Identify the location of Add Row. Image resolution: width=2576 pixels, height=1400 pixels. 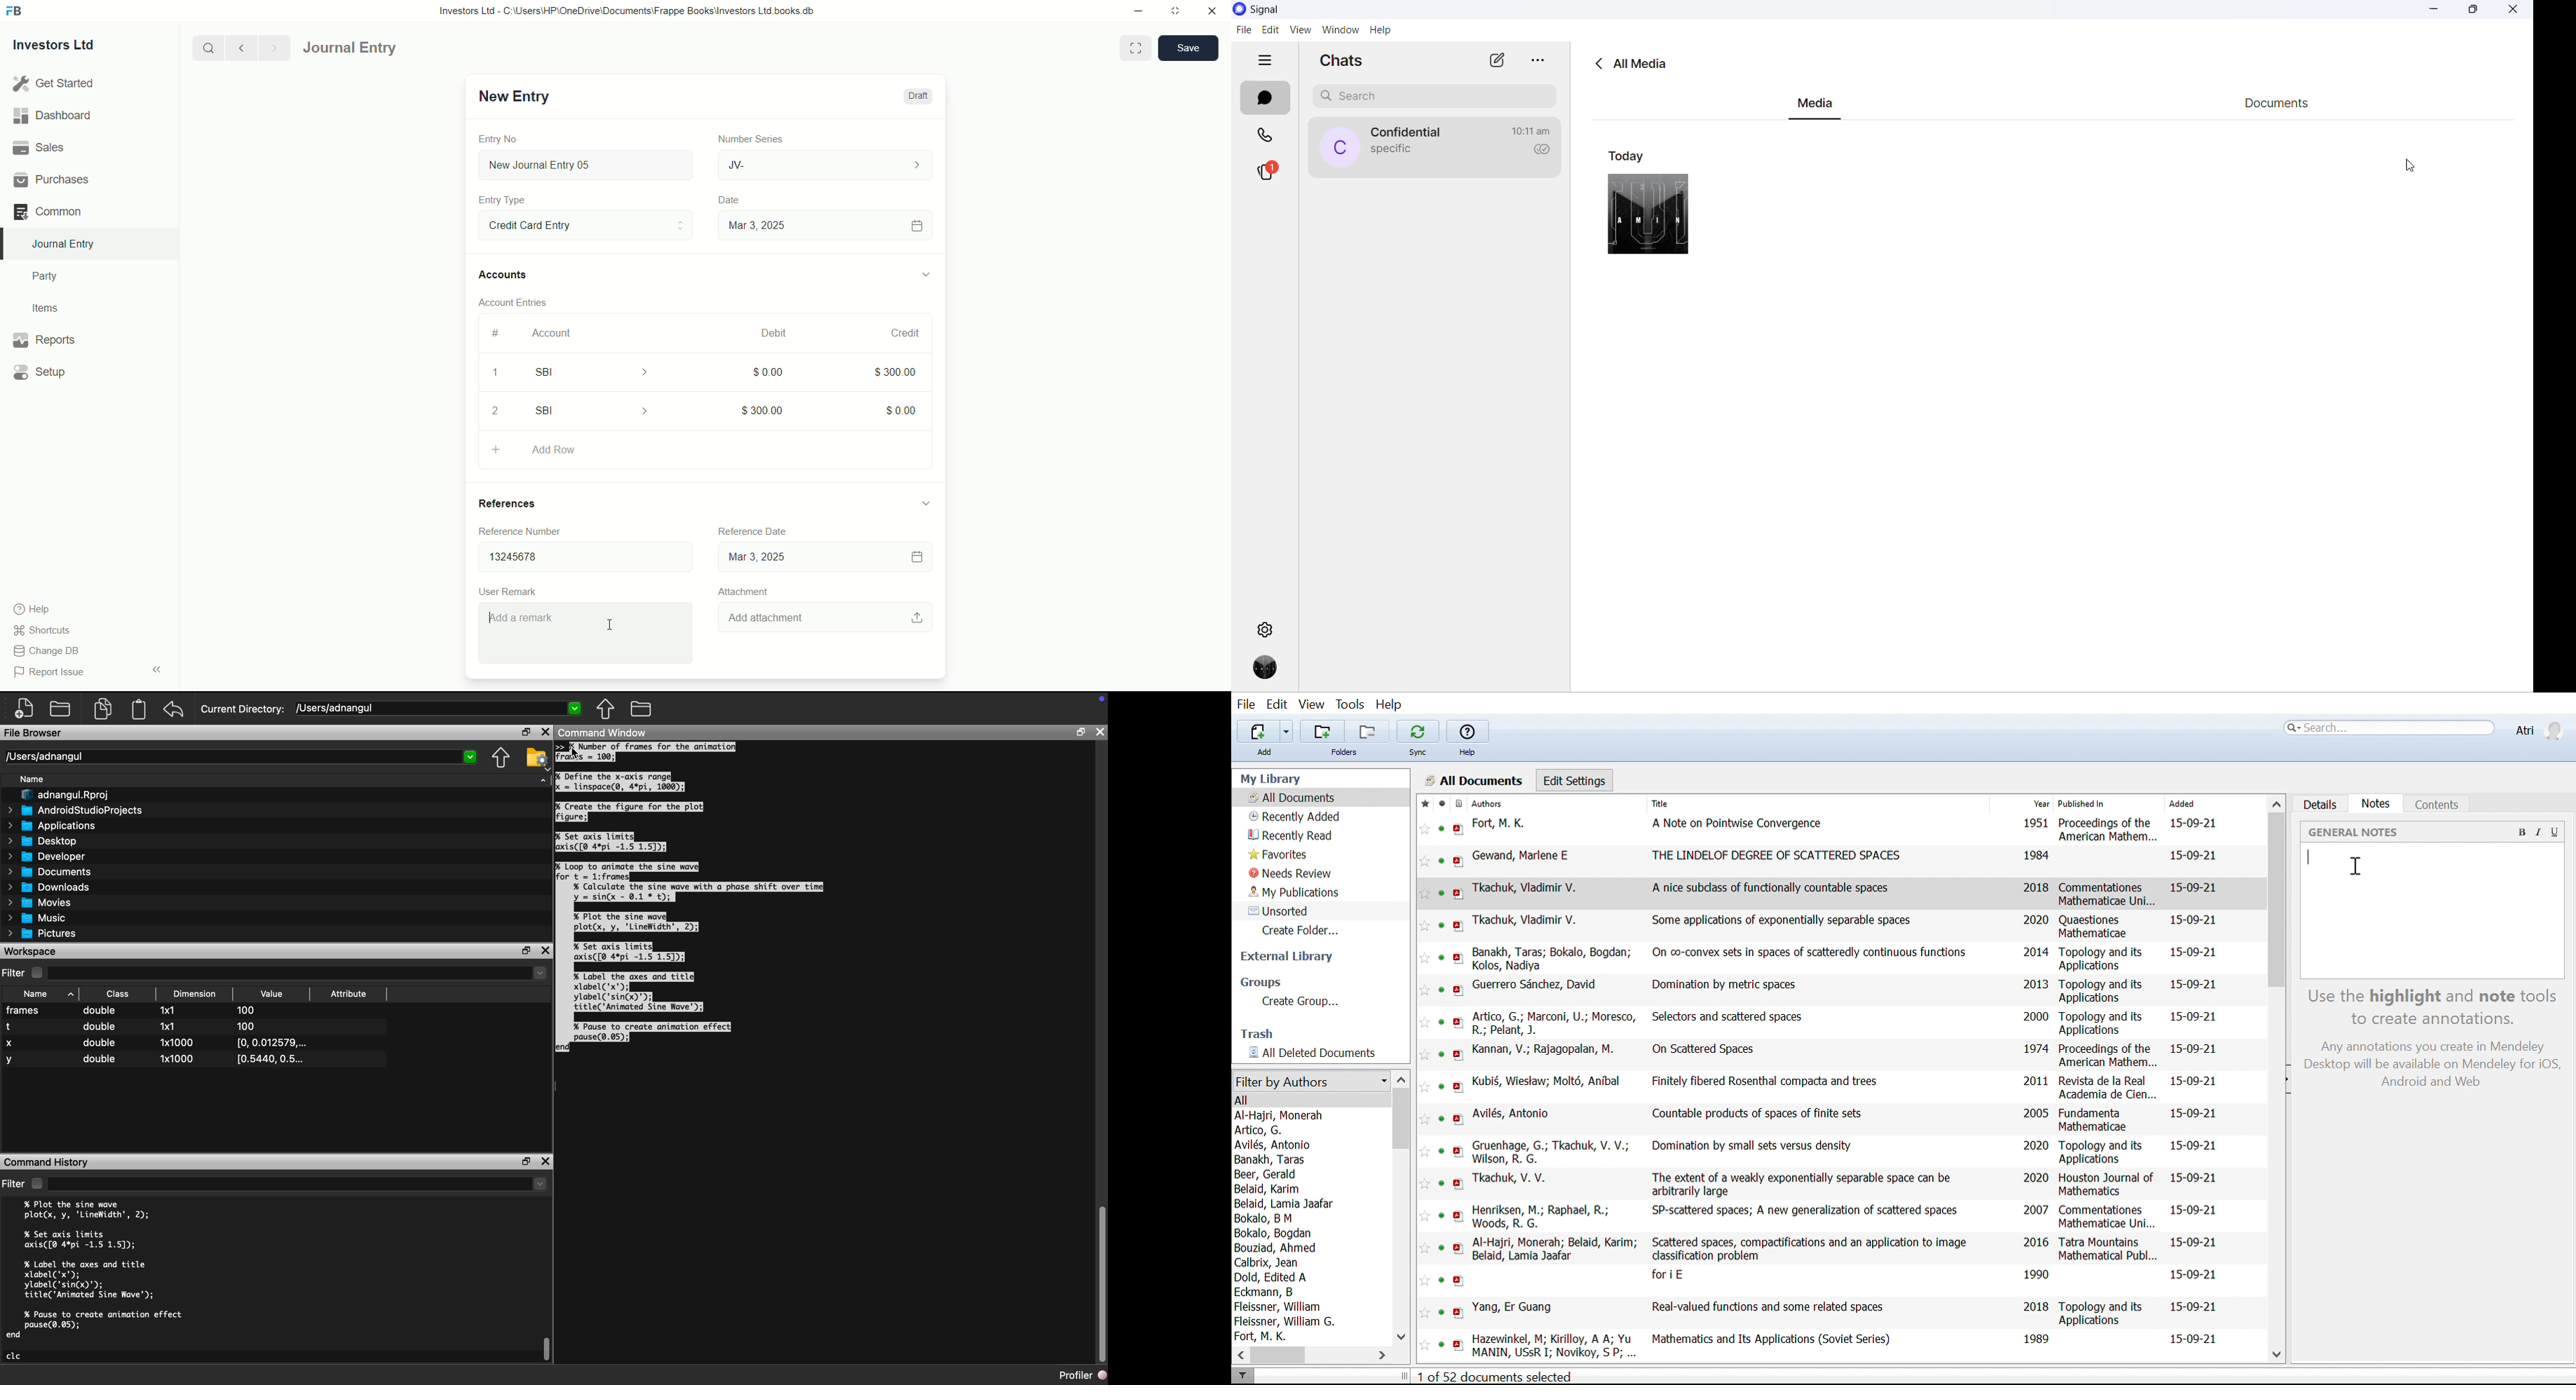
(704, 448).